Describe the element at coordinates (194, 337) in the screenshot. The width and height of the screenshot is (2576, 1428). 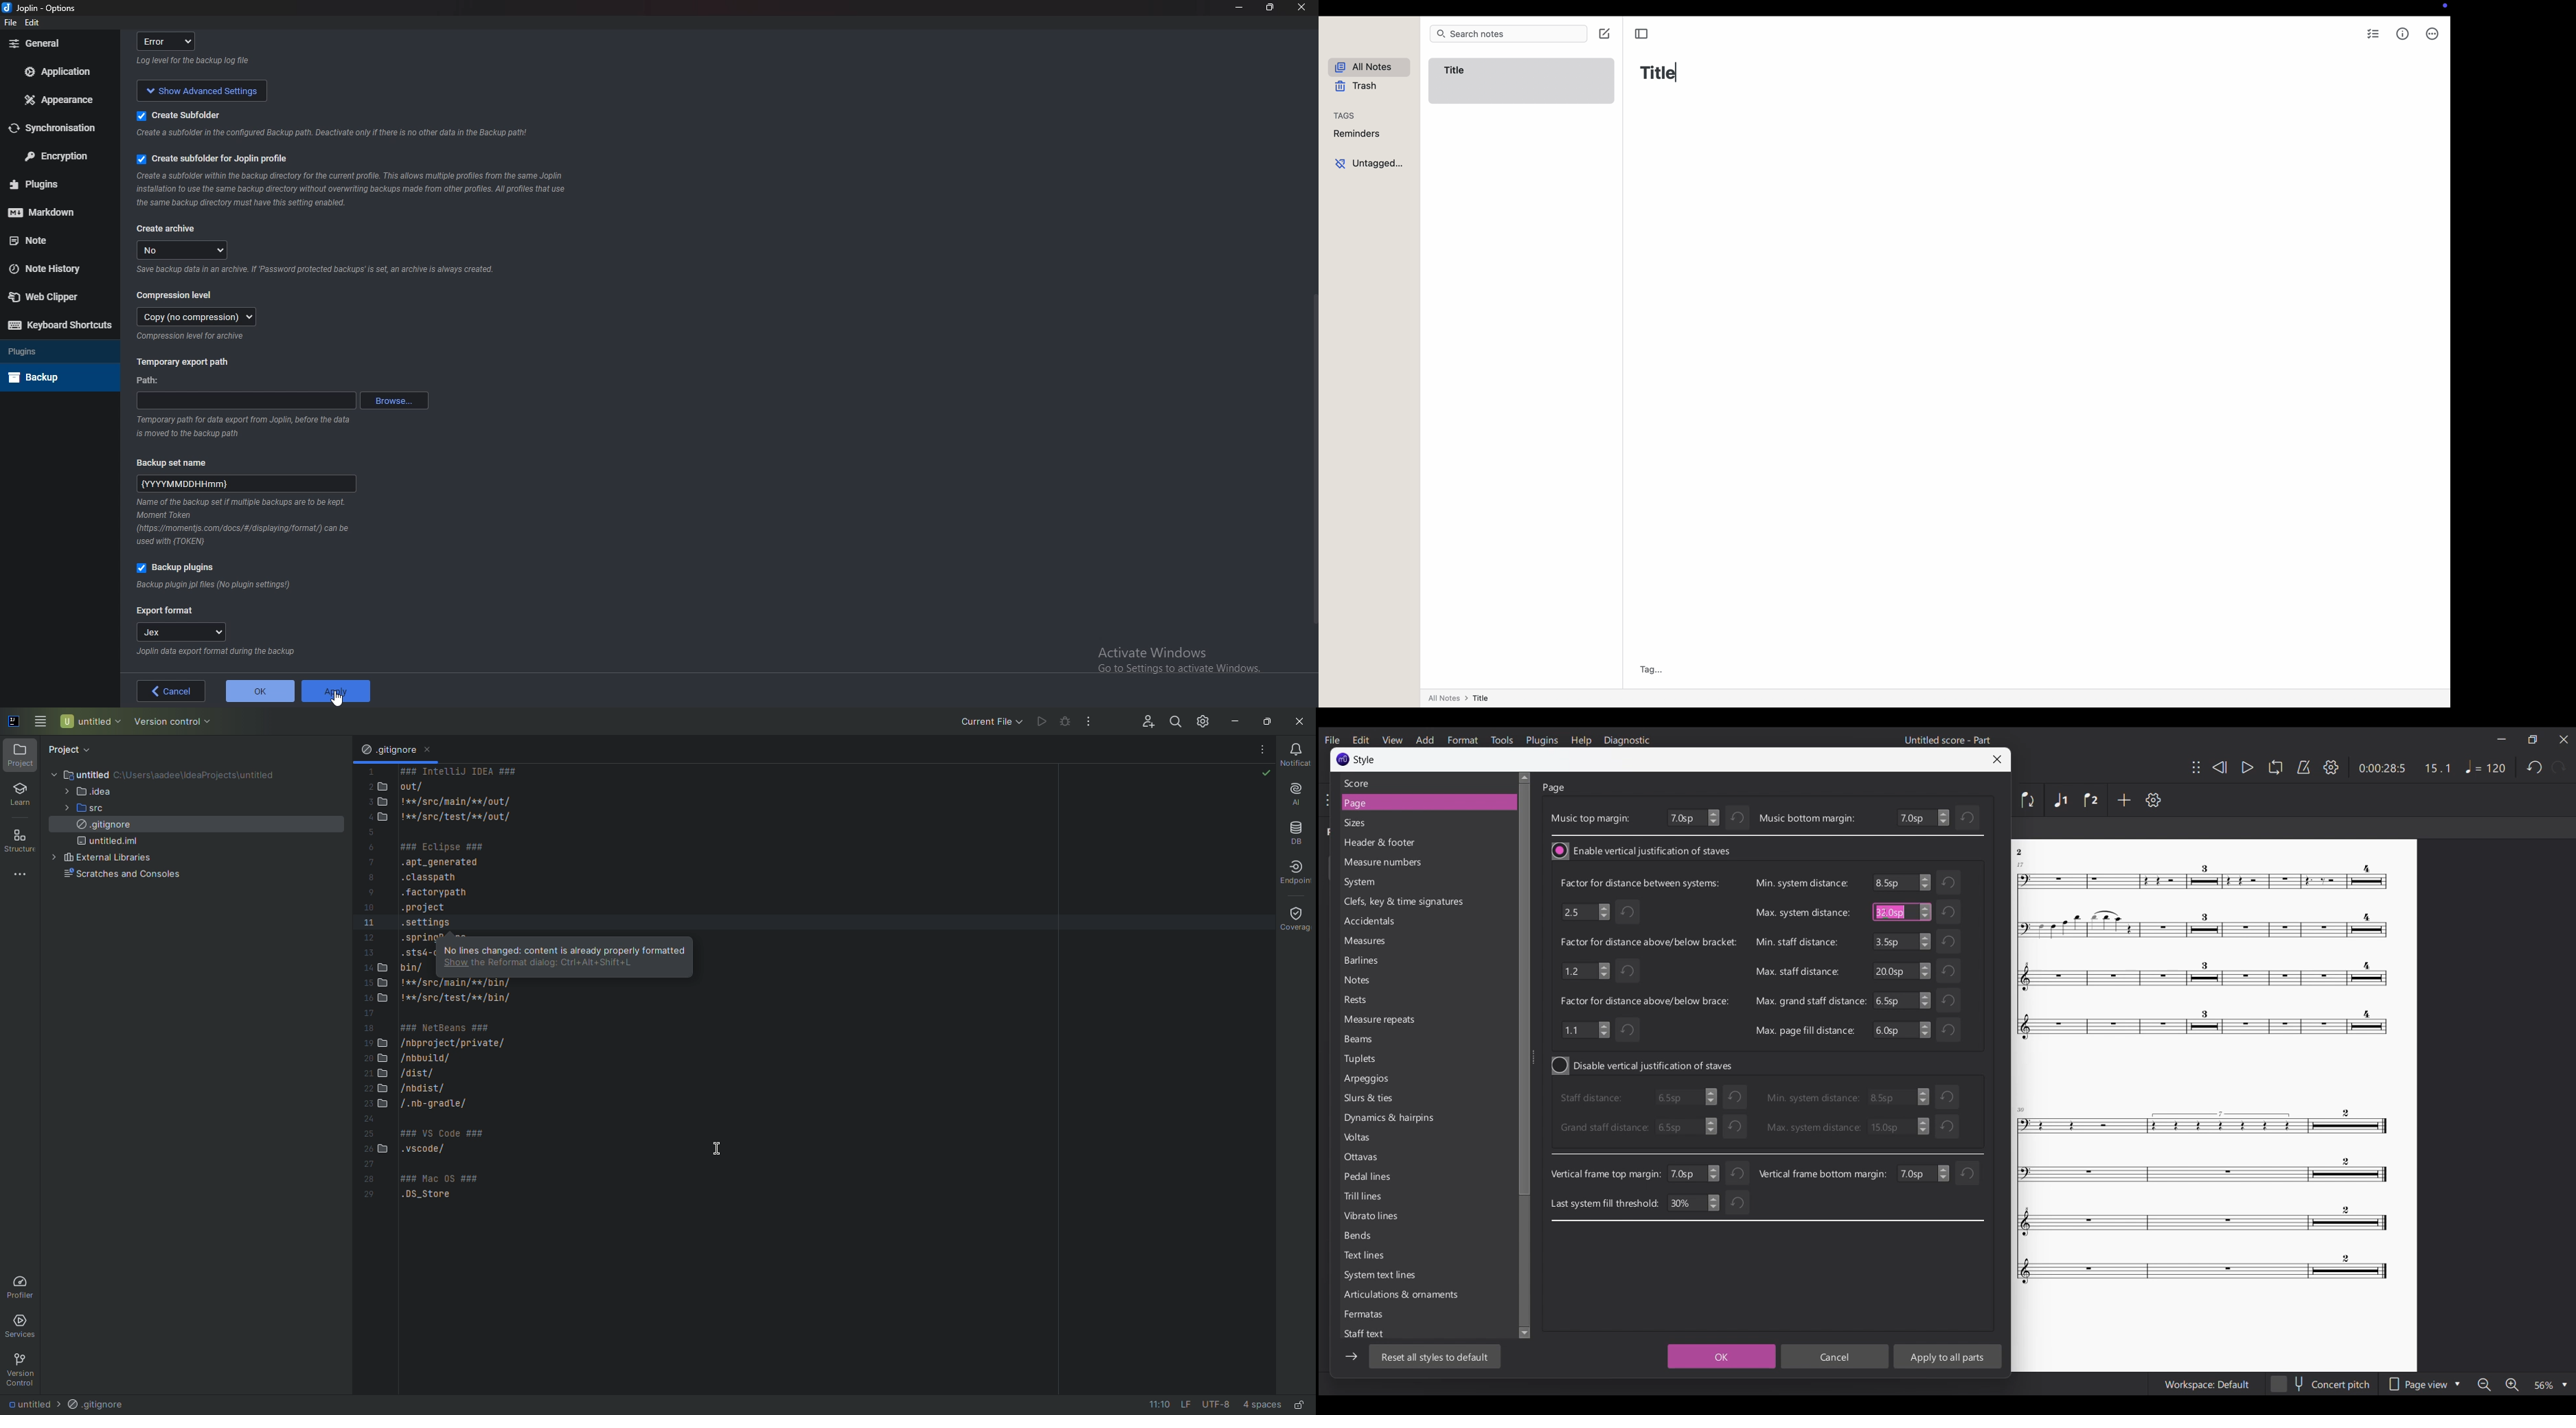
I see `Info` at that location.